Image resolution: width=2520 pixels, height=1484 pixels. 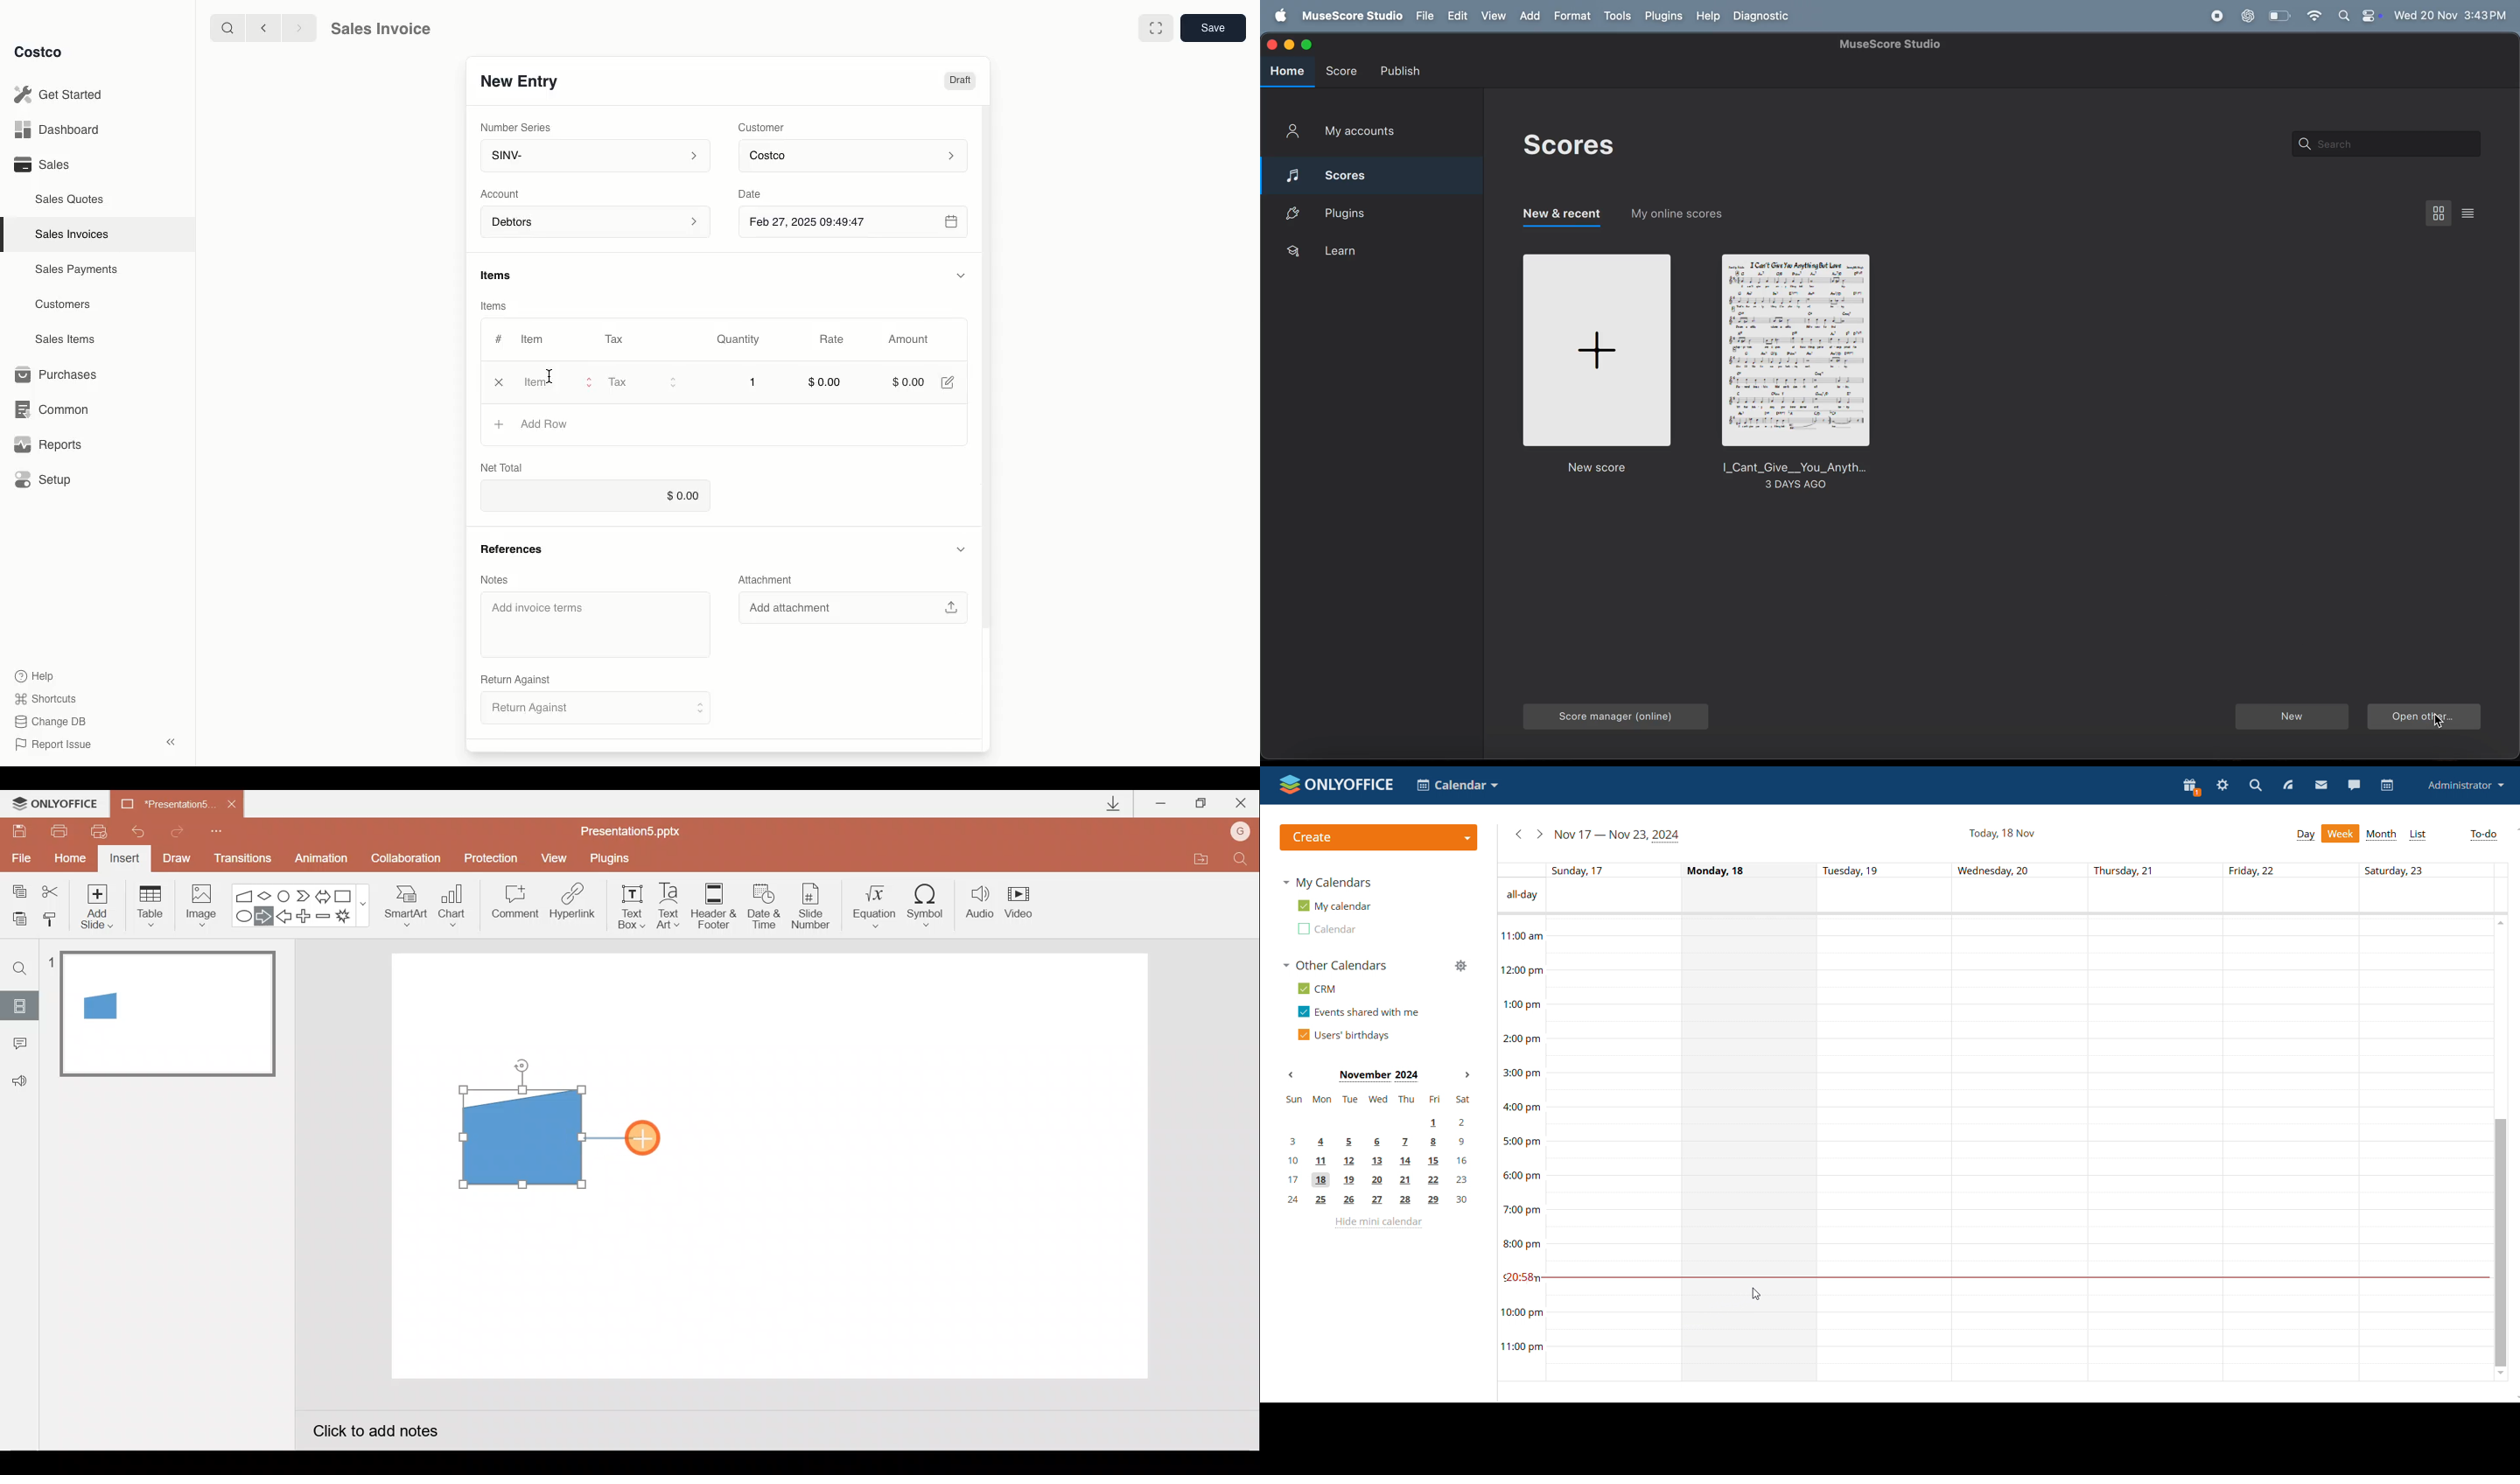 I want to click on Click to add notes, so click(x=374, y=1433).